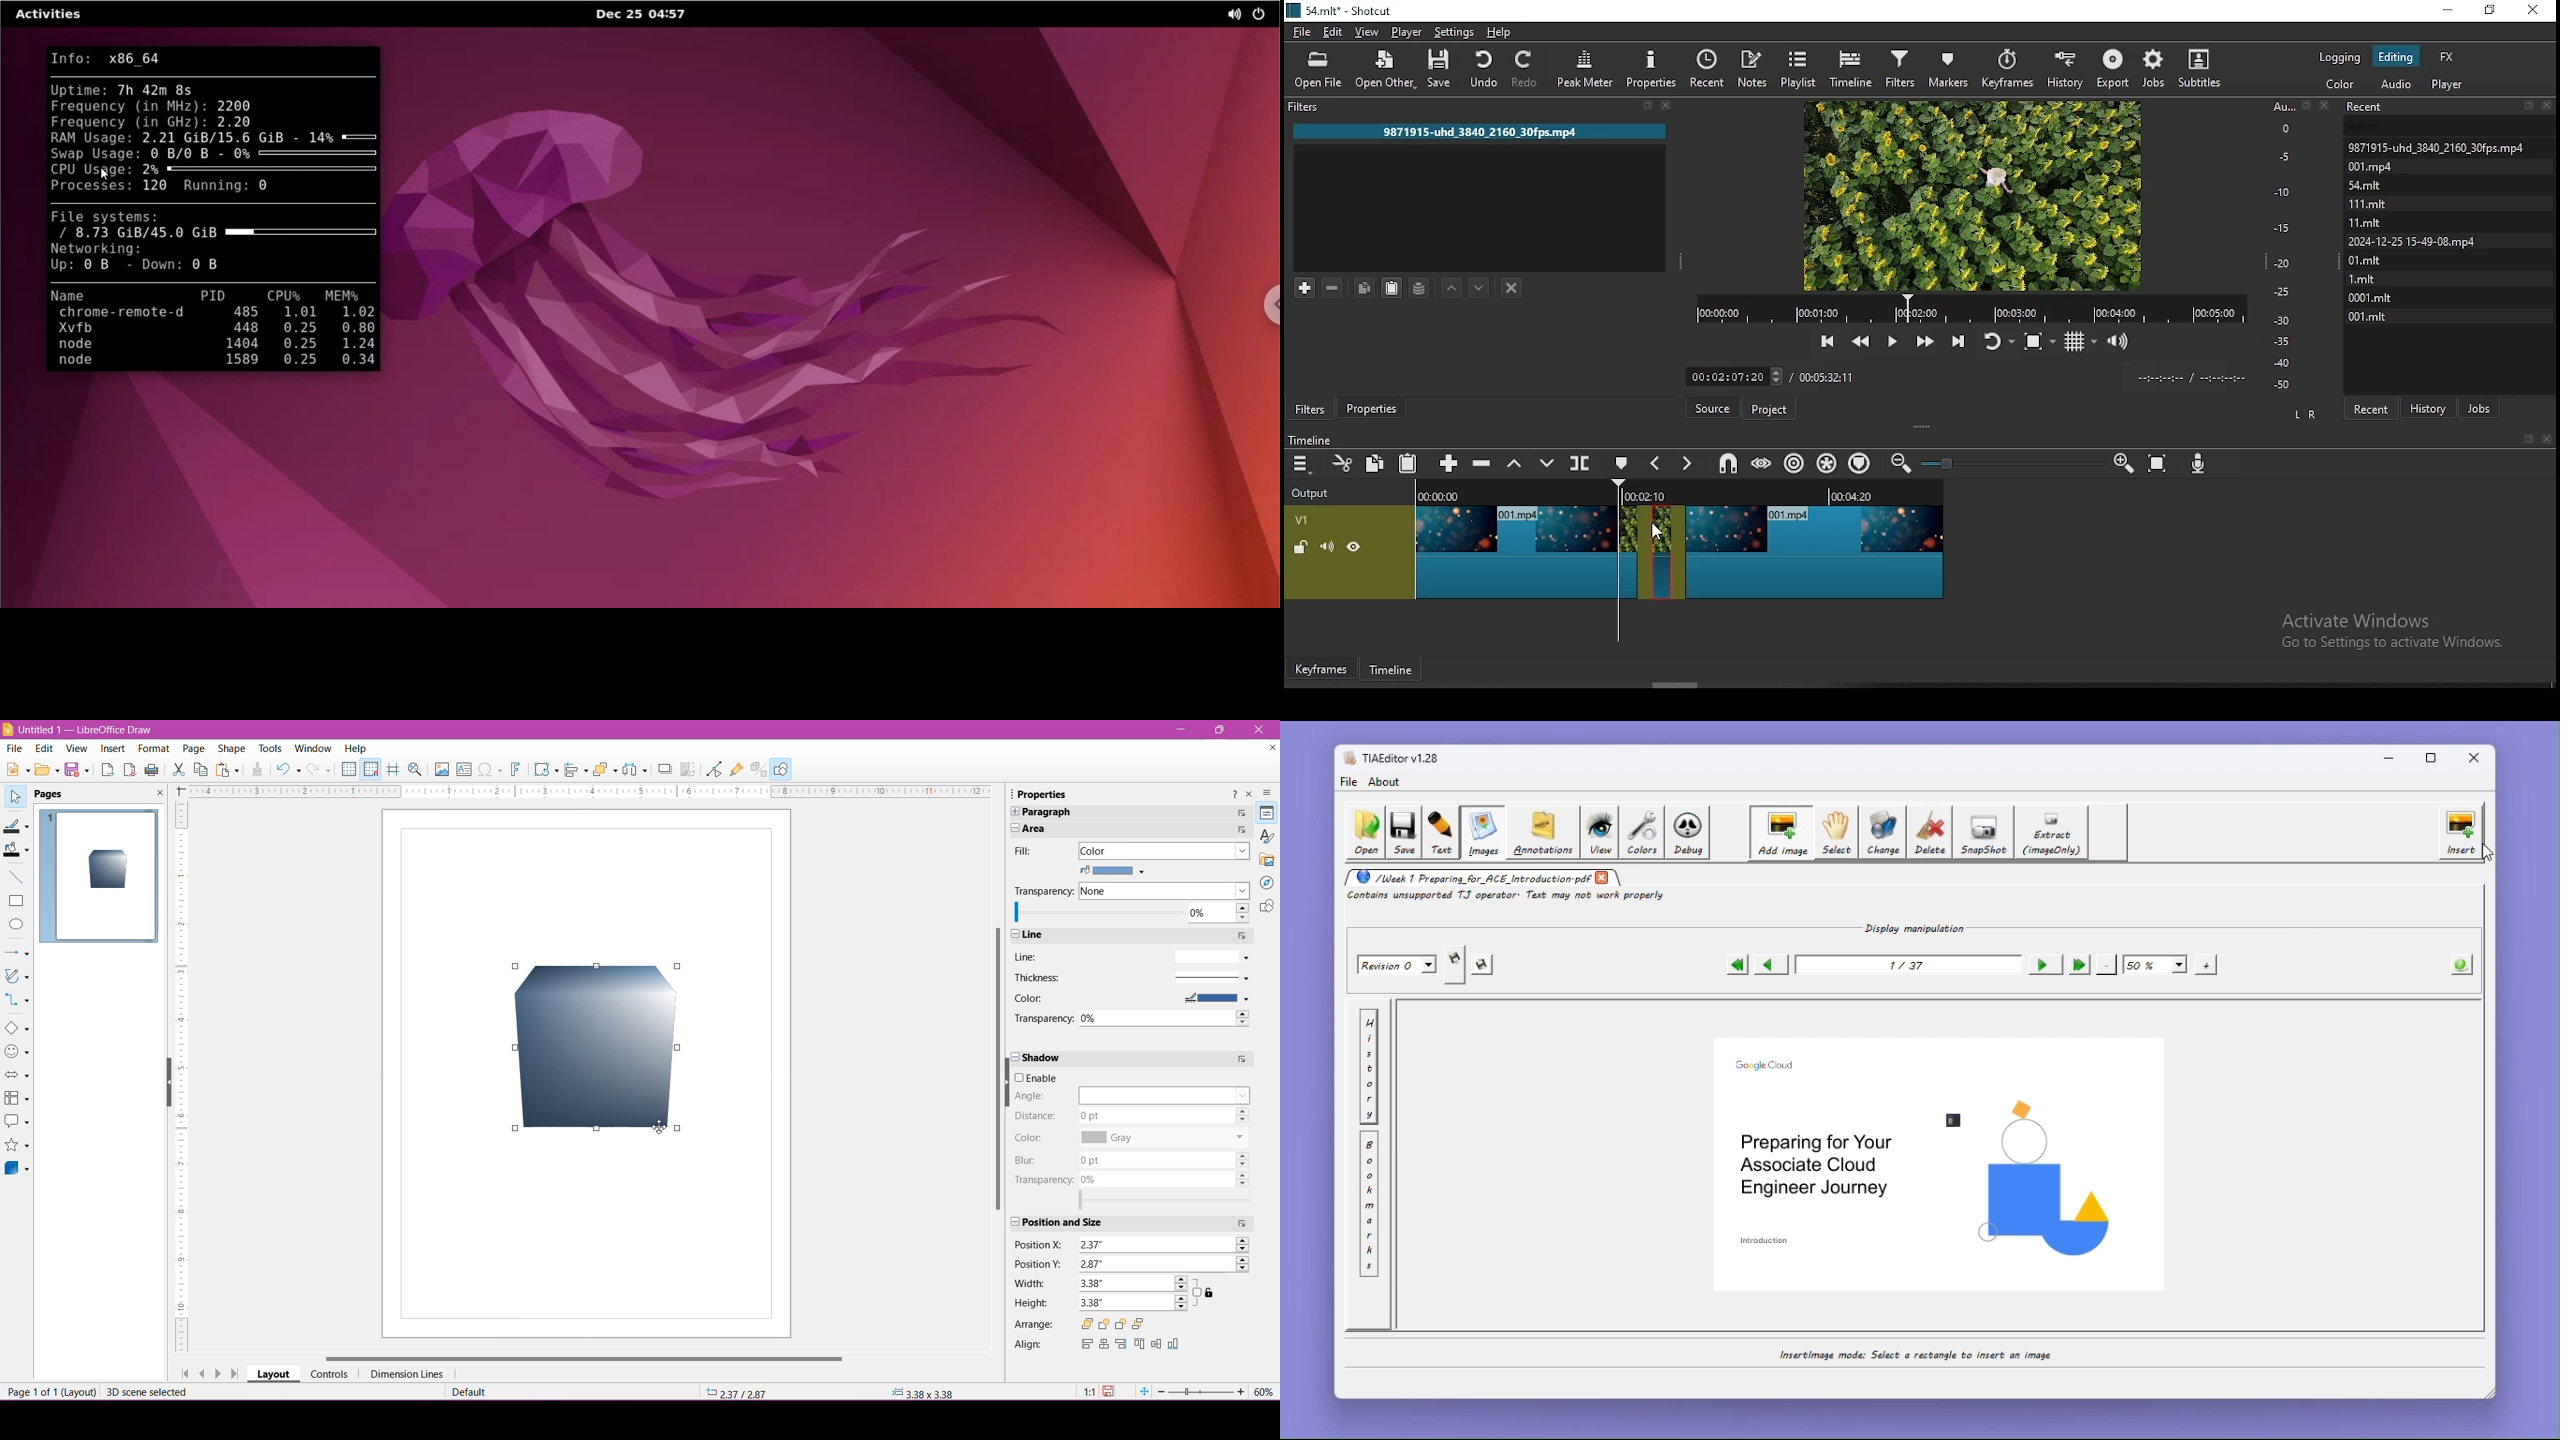 The image size is (2576, 1456). I want to click on Help, so click(356, 748).